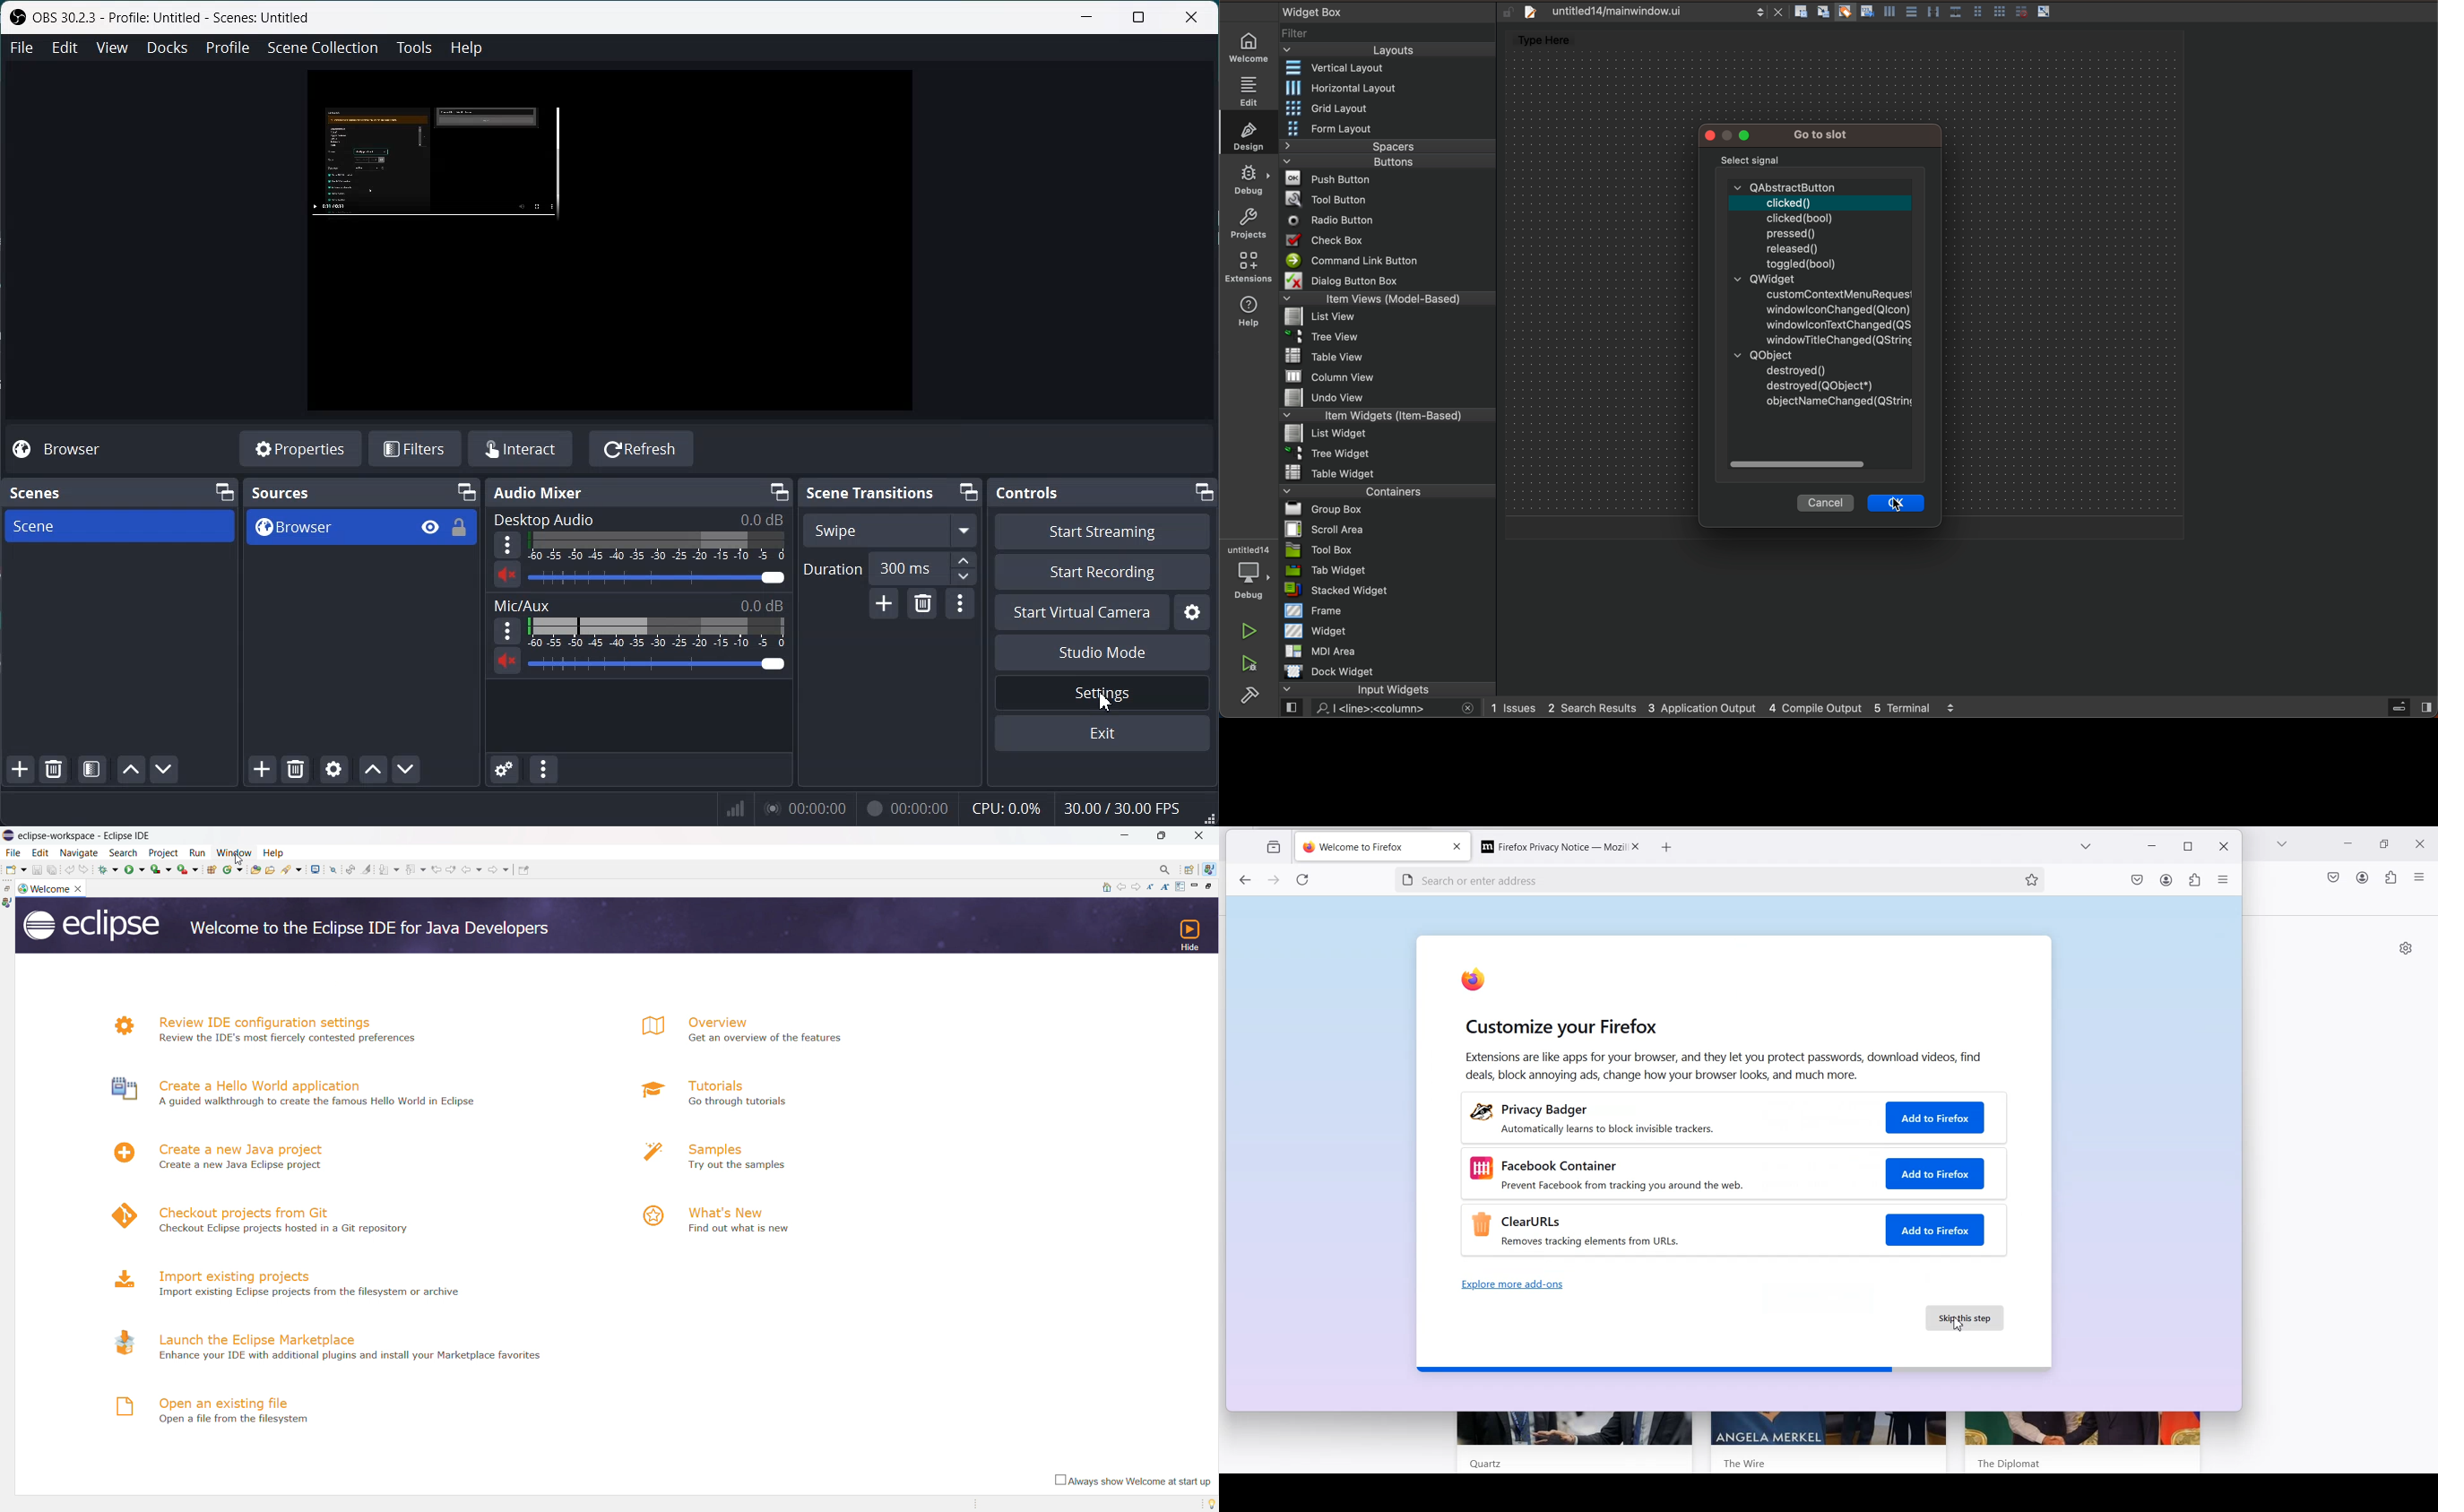  I want to click on Advance Audio properties, so click(505, 770).